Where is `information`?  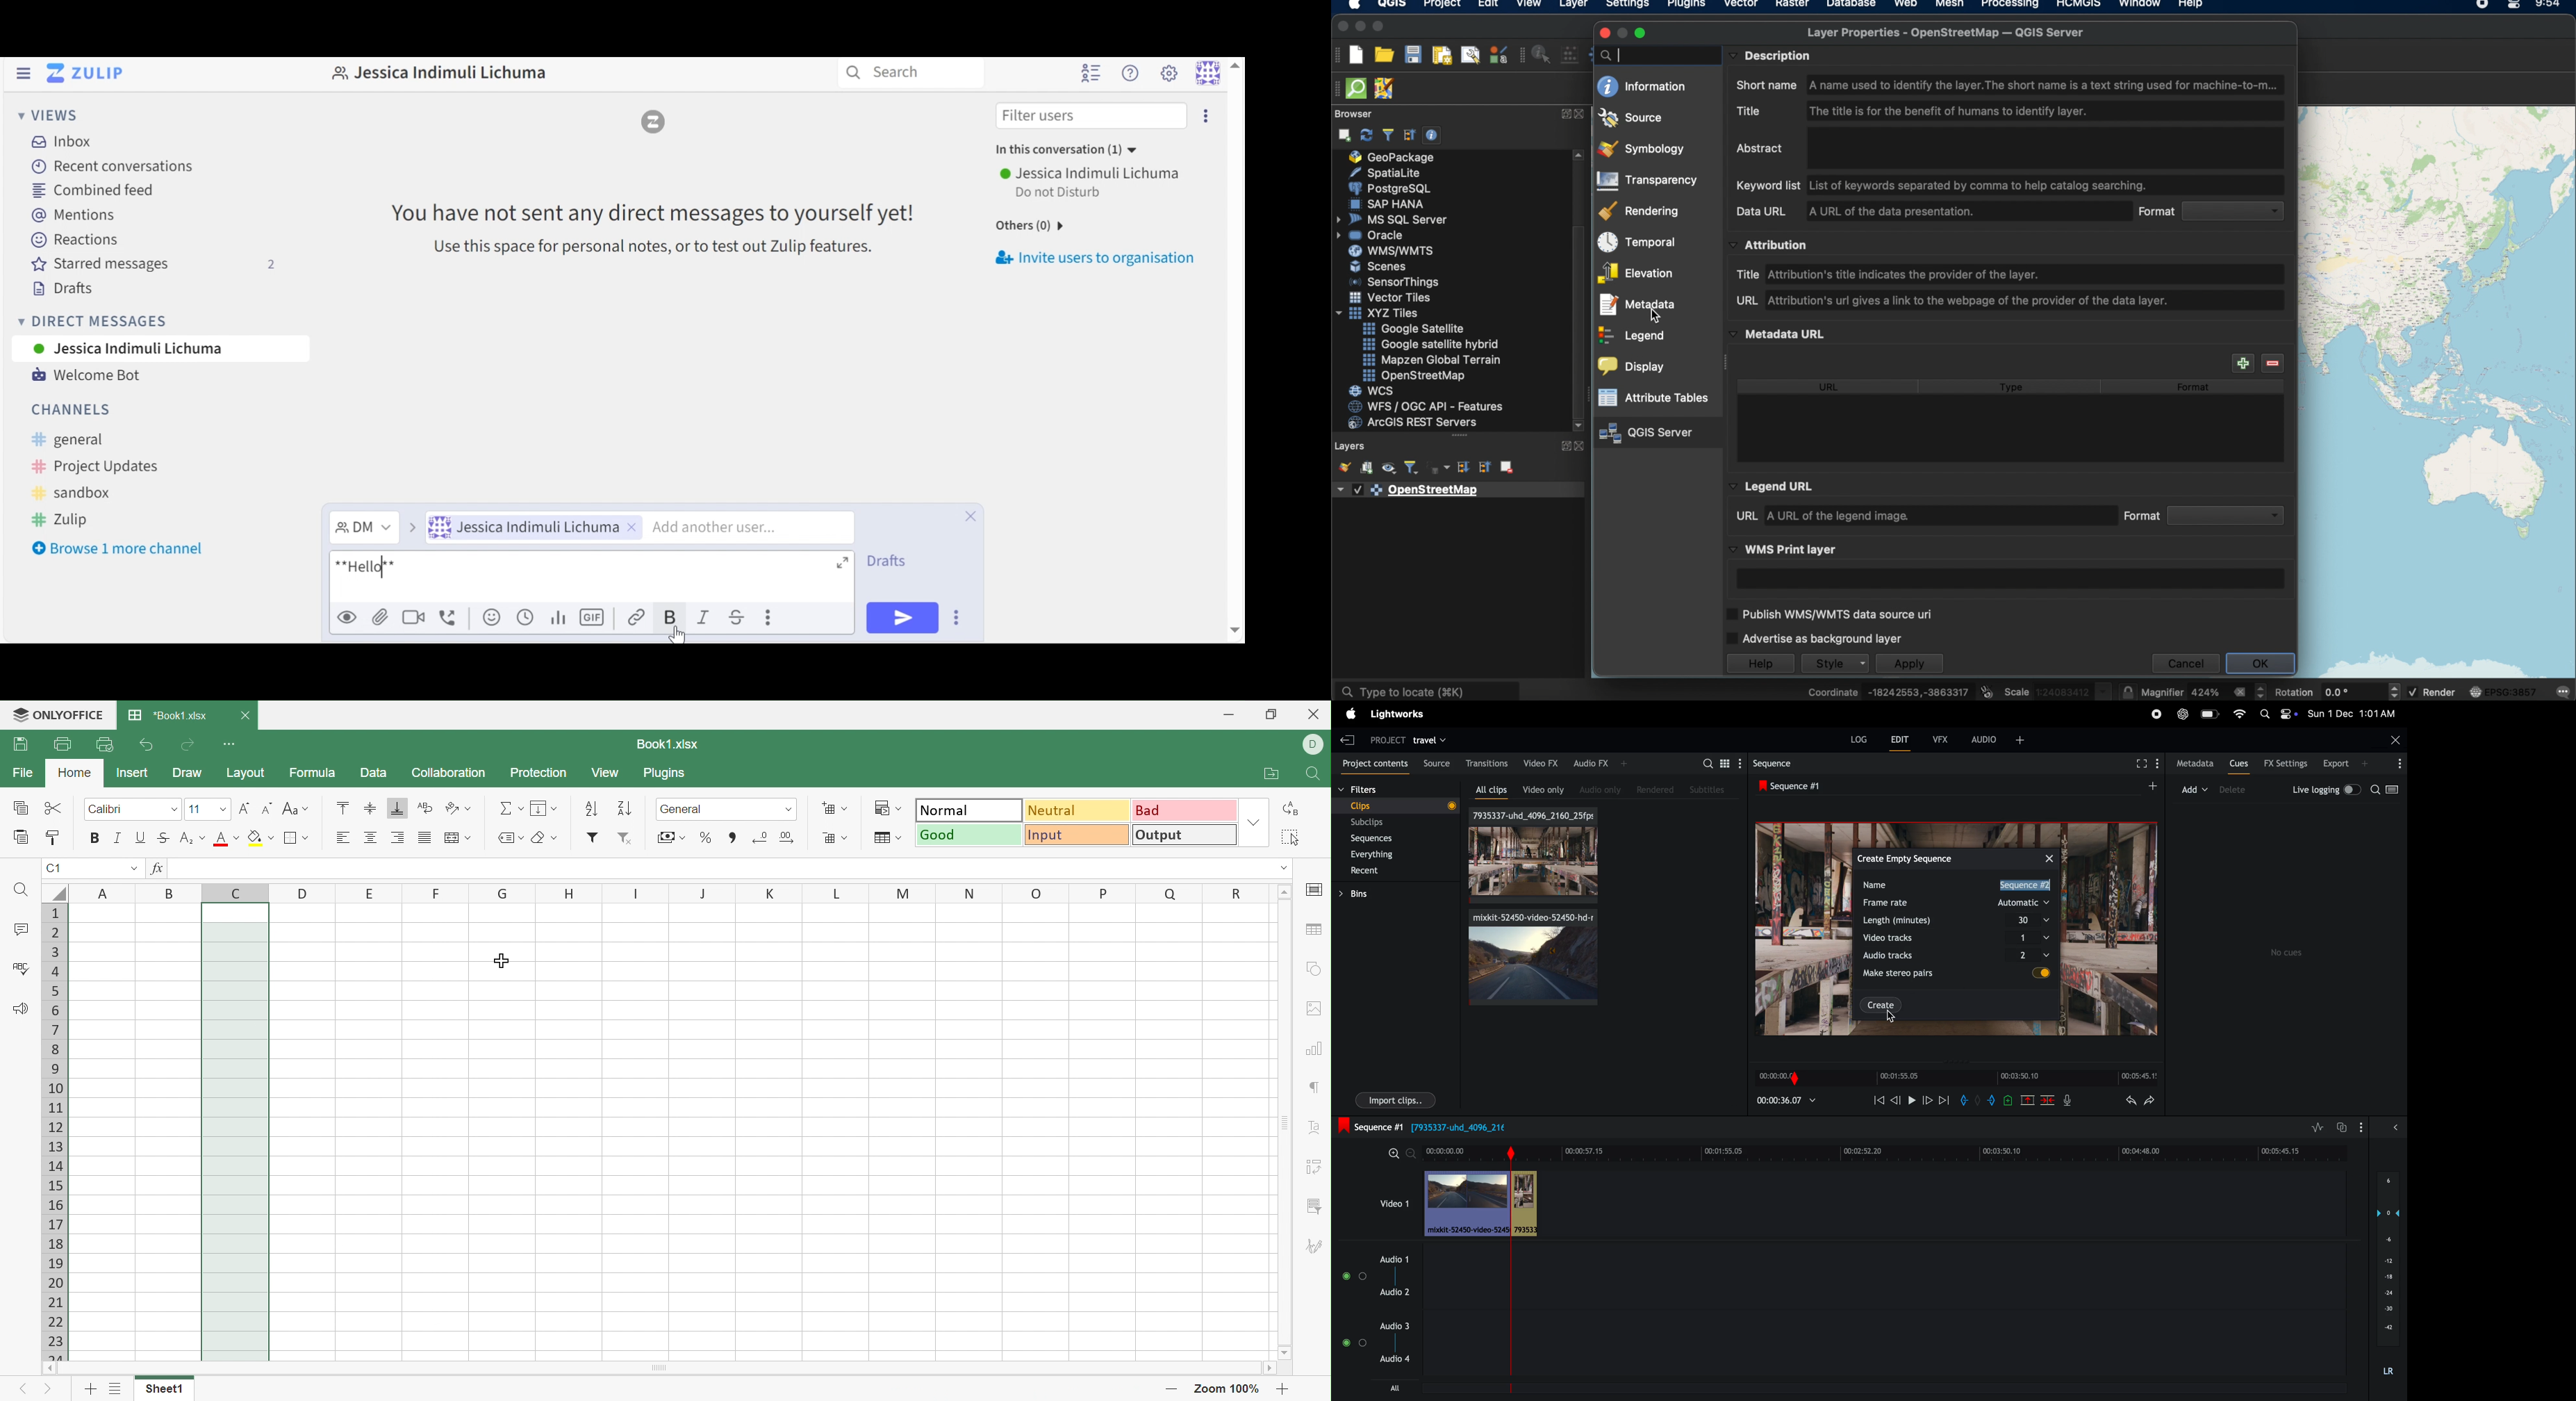 information is located at coordinates (1642, 86).